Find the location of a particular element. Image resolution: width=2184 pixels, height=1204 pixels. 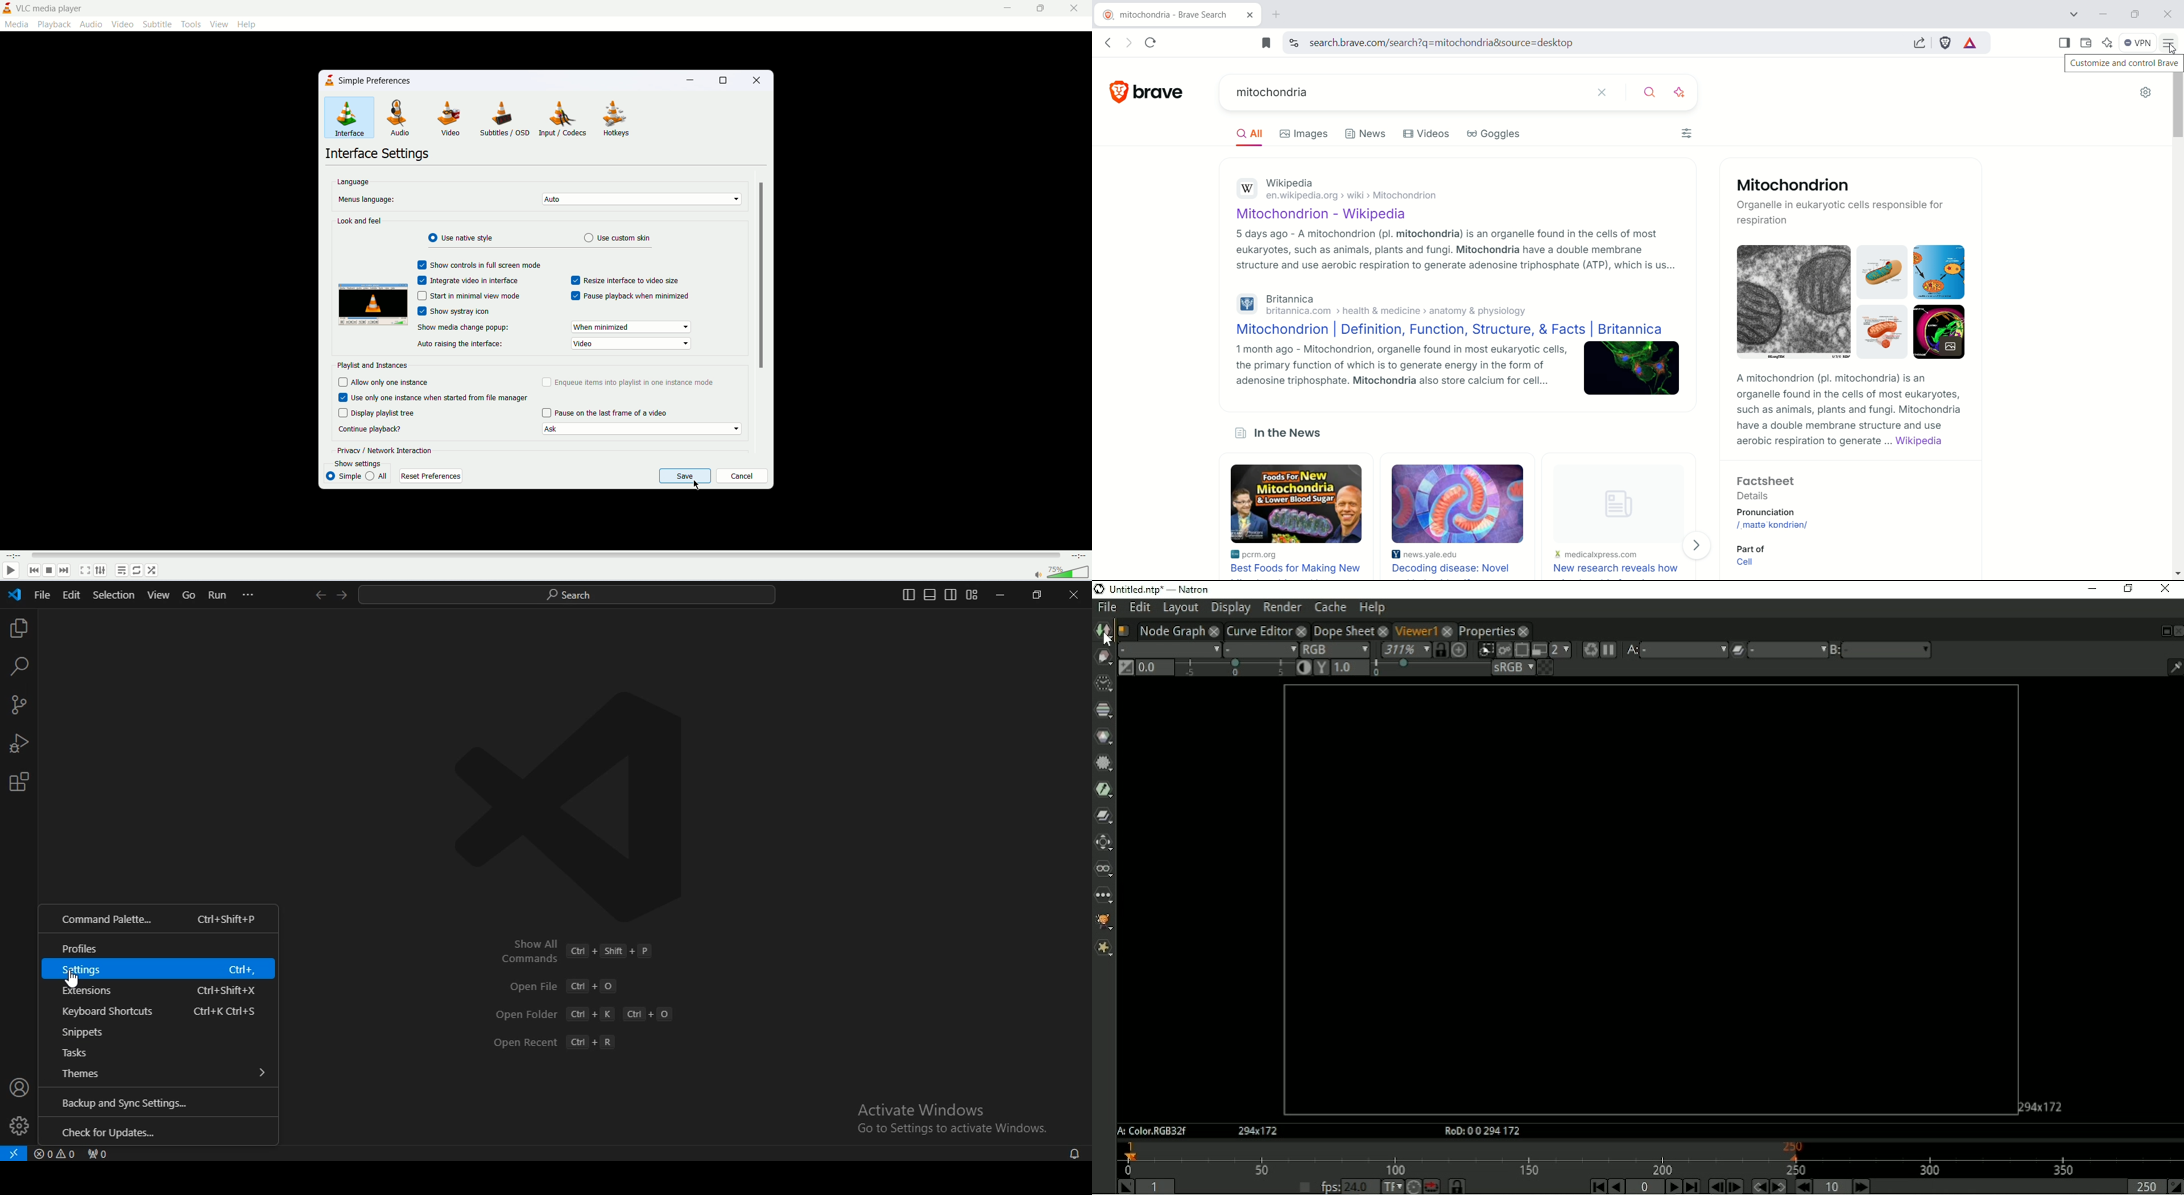

toggle primary sidebar is located at coordinates (909, 595).